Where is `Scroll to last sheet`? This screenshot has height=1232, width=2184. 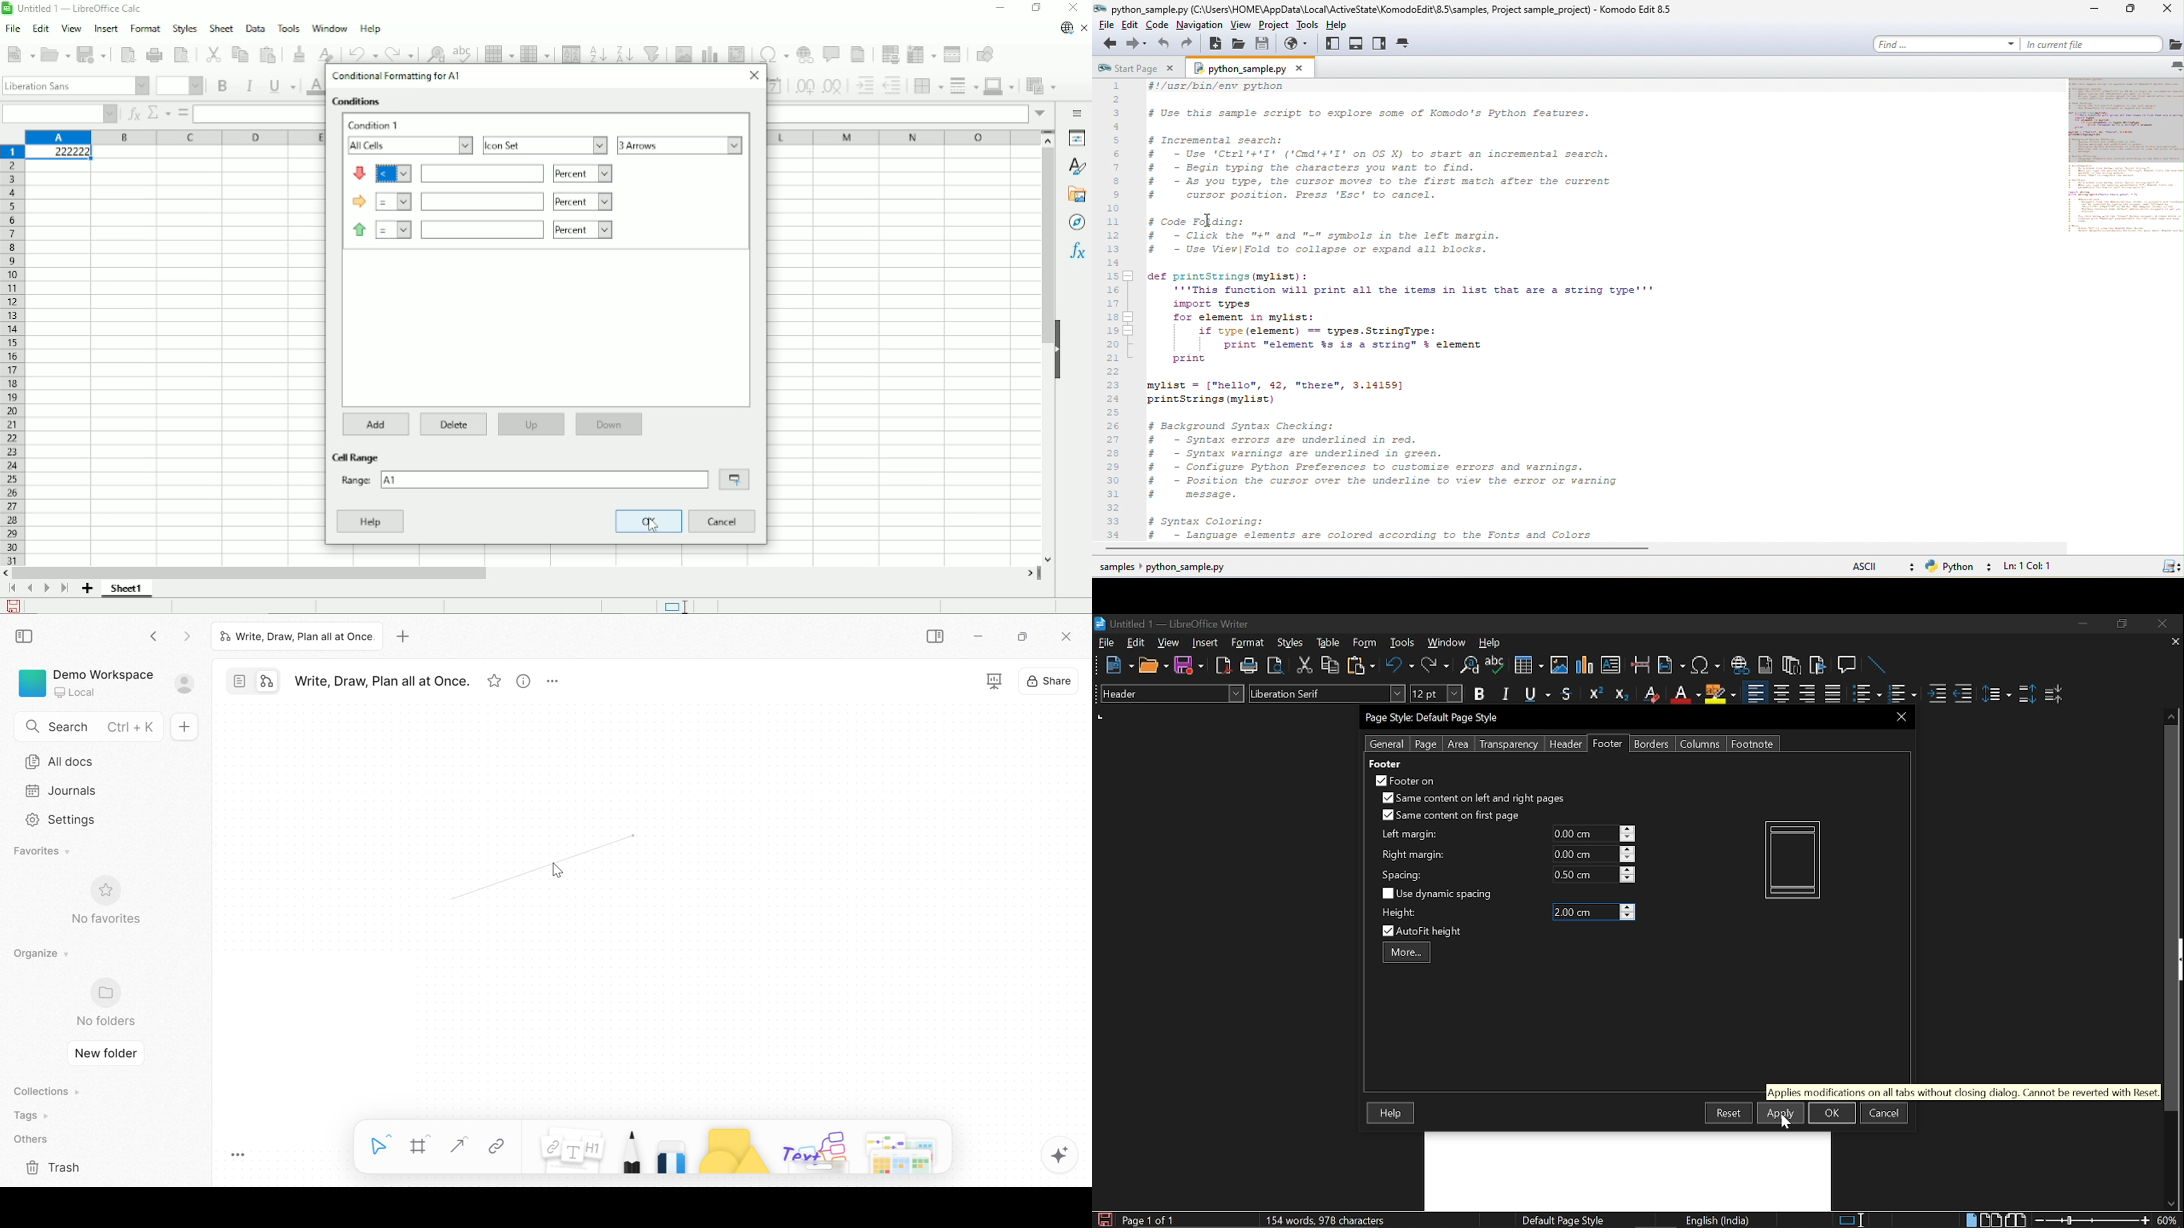 Scroll to last sheet is located at coordinates (64, 589).